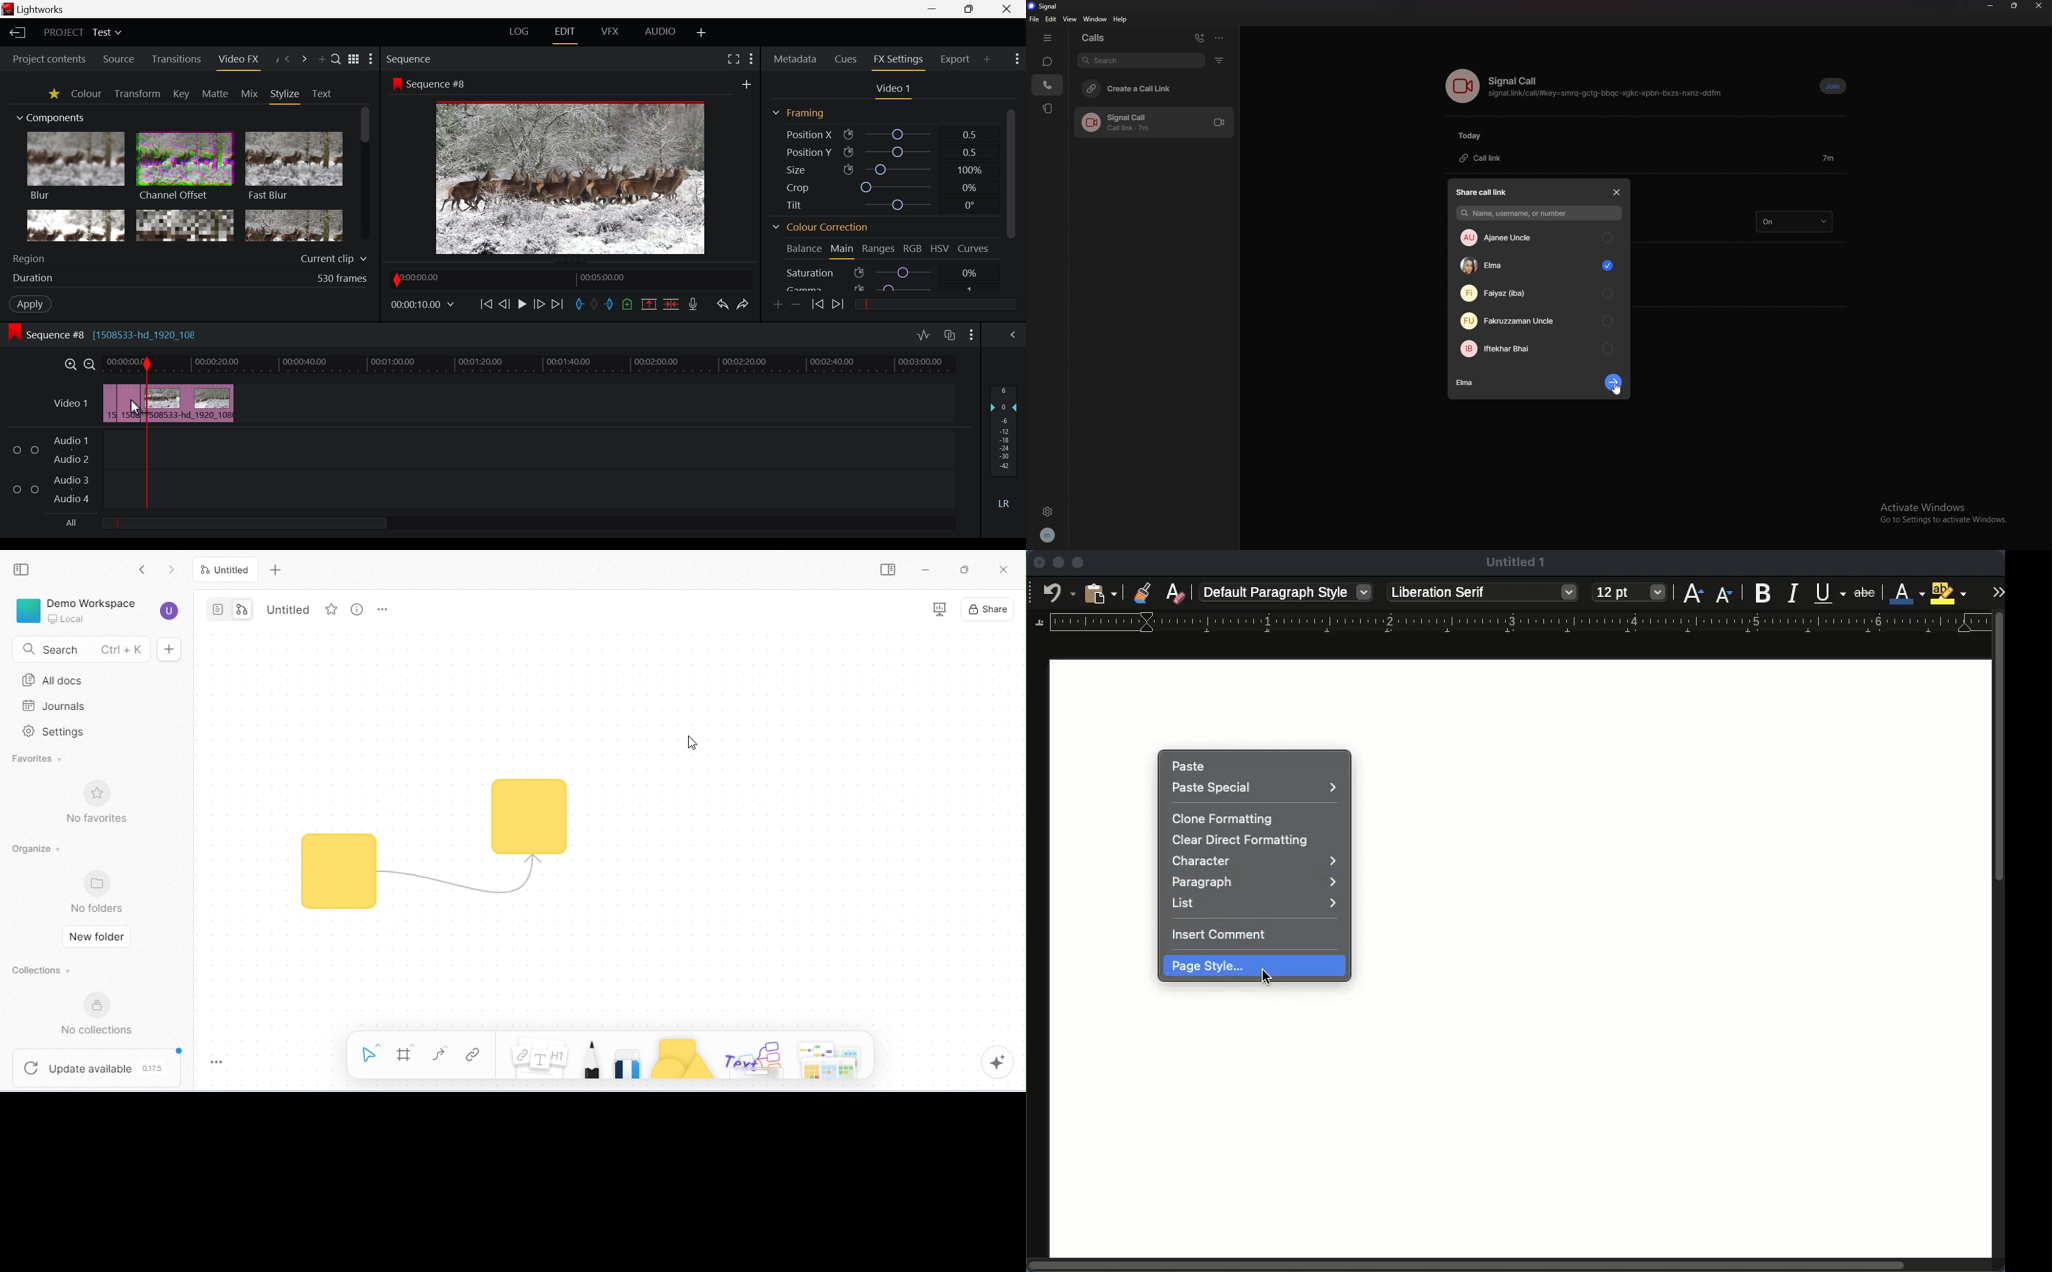 This screenshot has height=1288, width=2072. What do you see at coordinates (227, 570) in the screenshot?
I see `Untitled` at bounding box center [227, 570].